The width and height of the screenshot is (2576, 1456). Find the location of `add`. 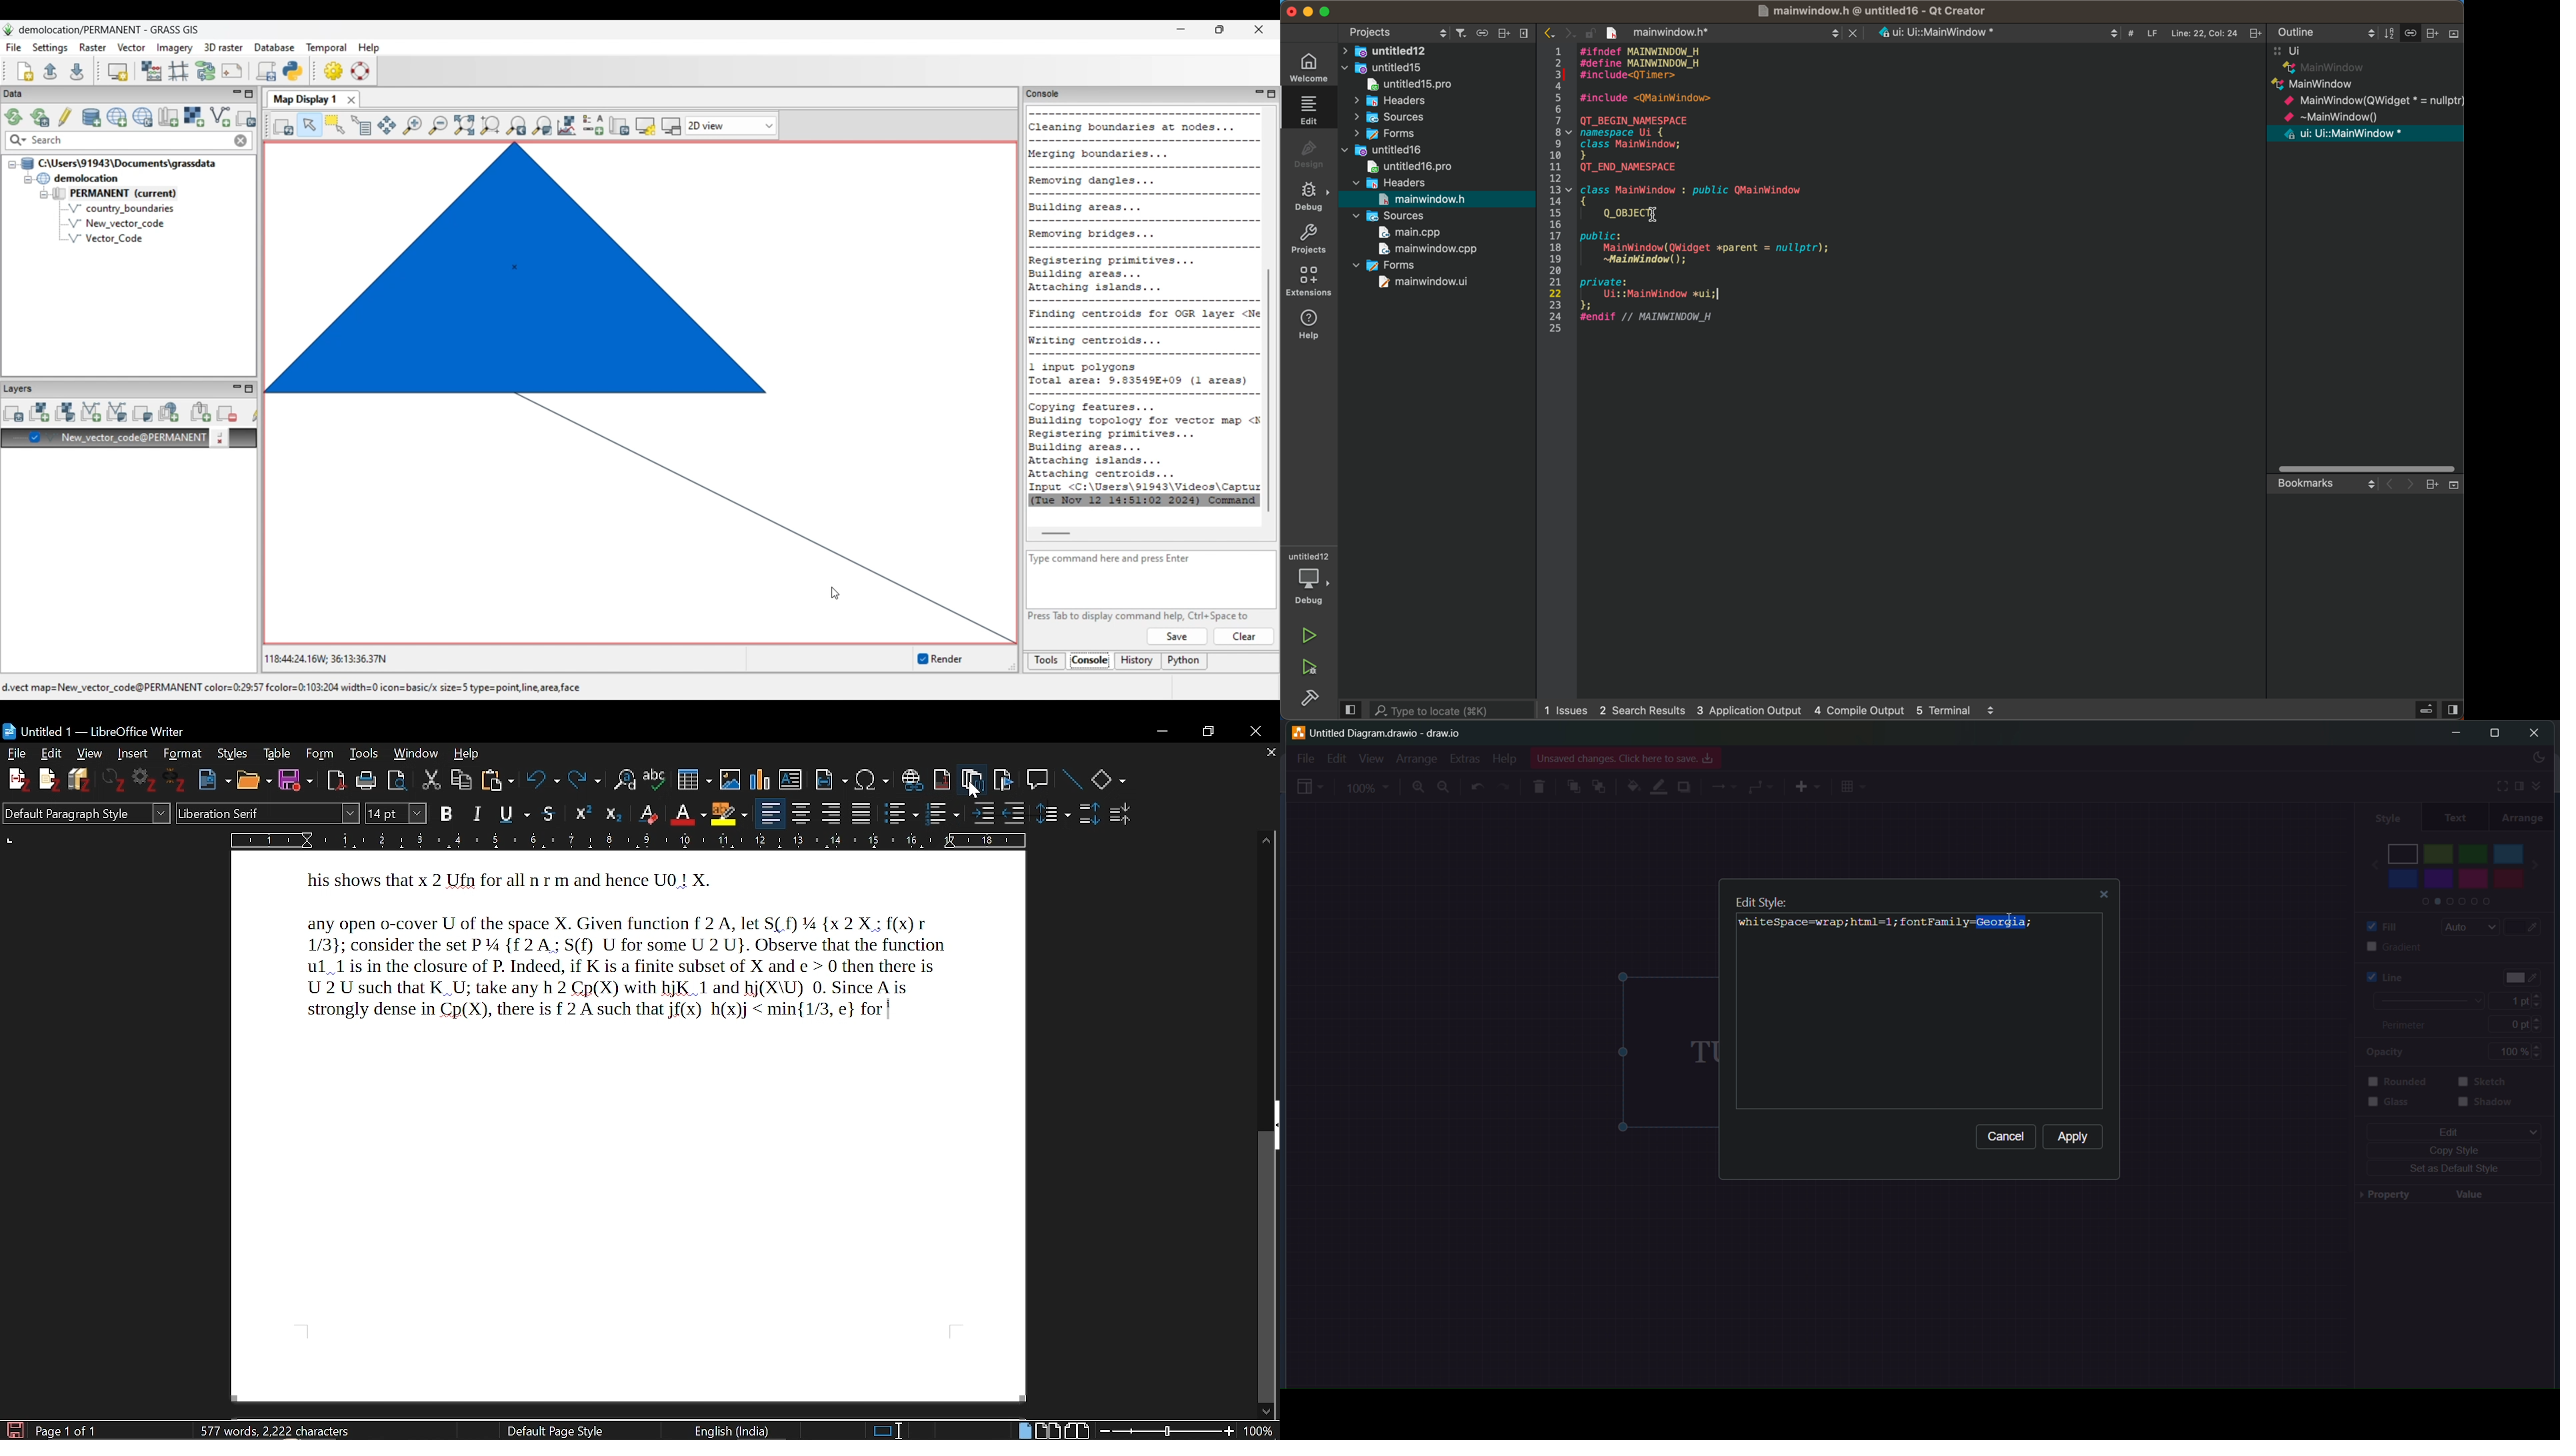

add is located at coordinates (1807, 787).